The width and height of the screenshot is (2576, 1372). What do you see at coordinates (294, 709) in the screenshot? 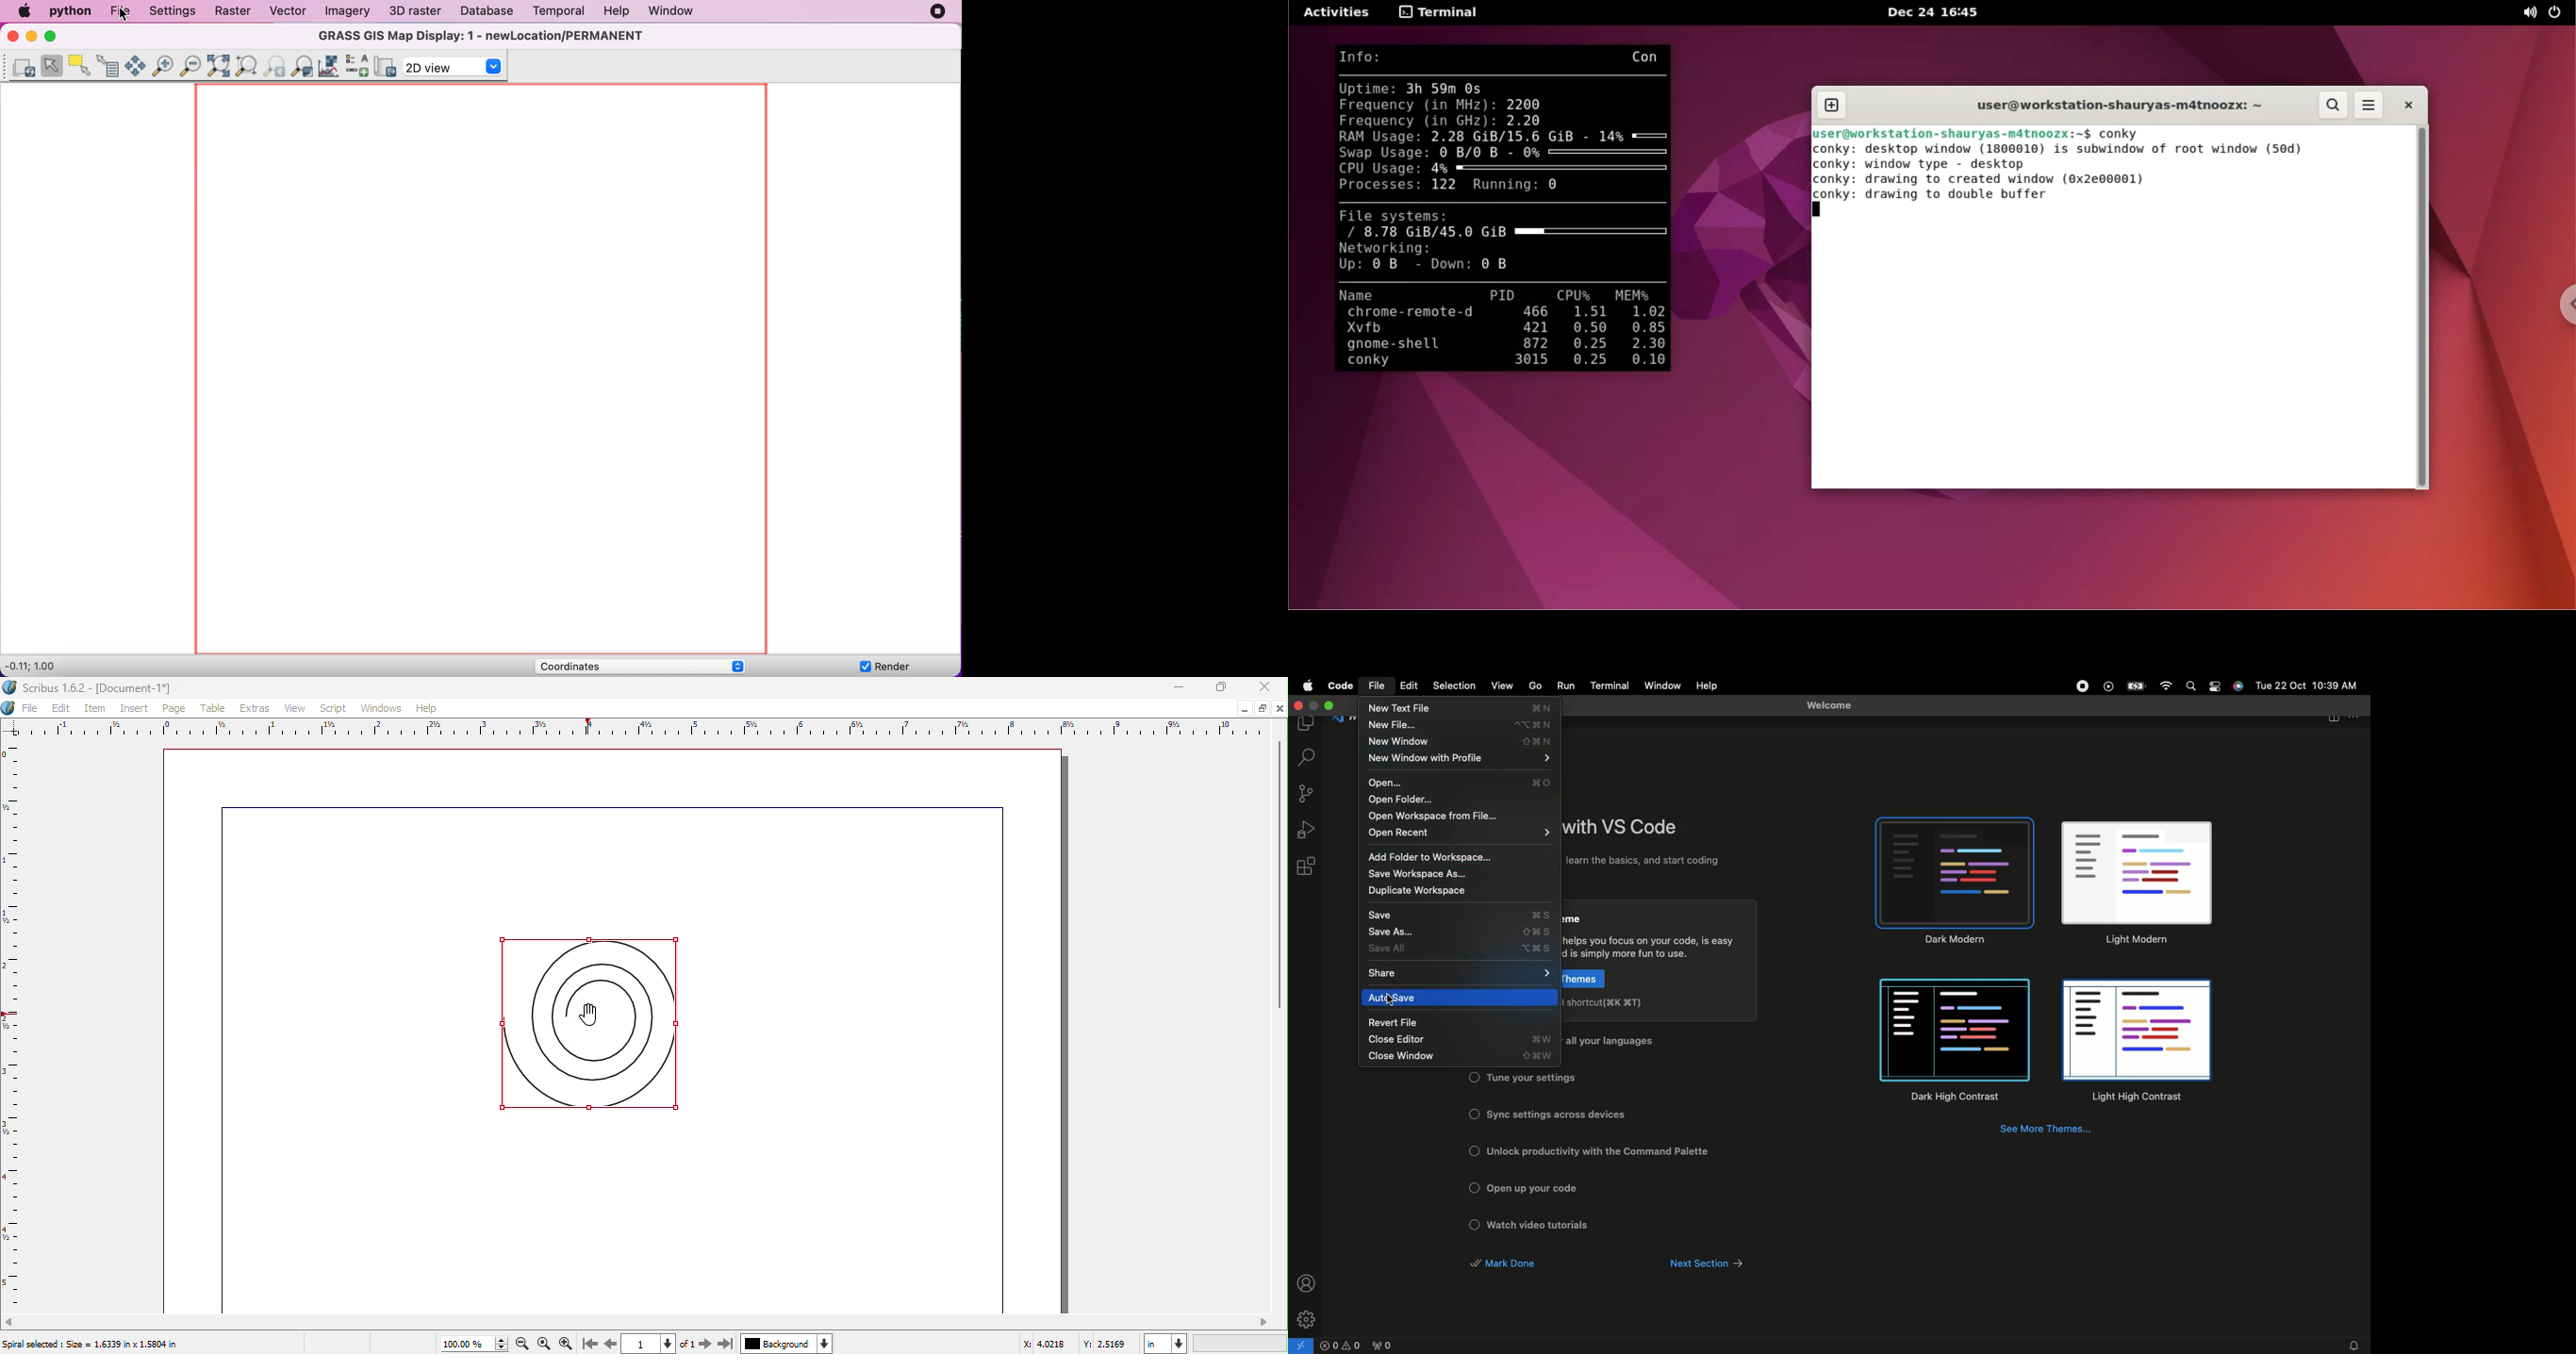
I see `View` at bounding box center [294, 709].